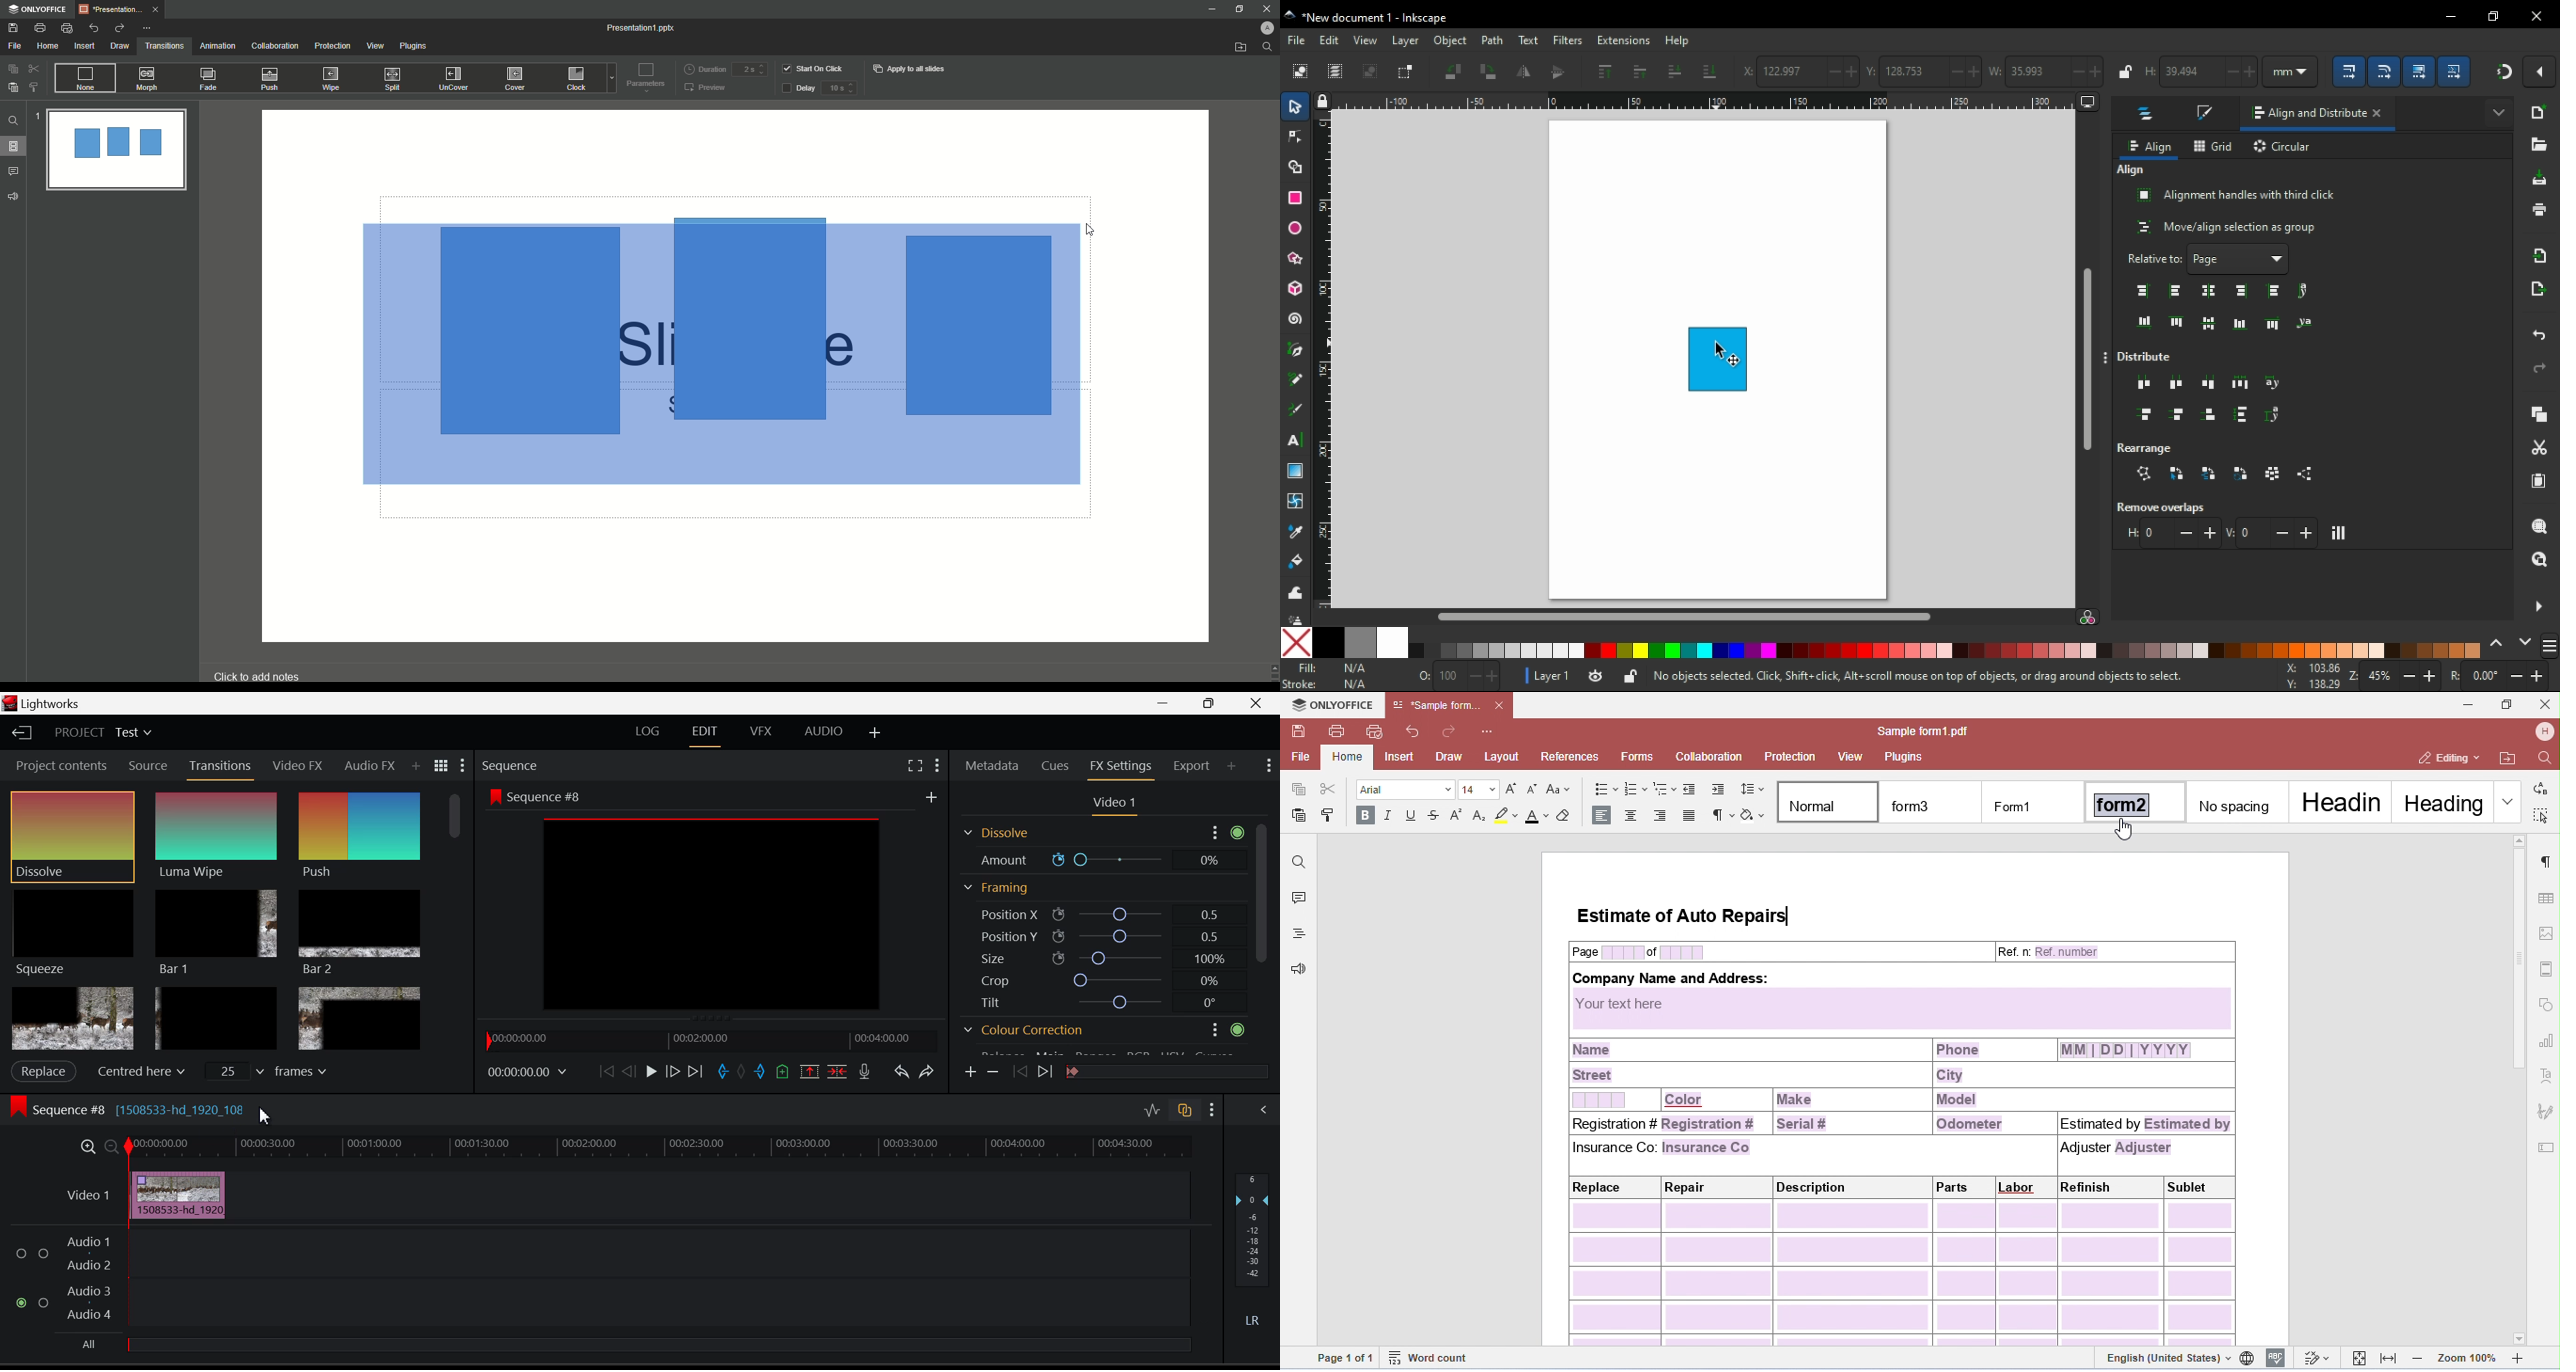 This screenshot has height=1372, width=2576. I want to click on fill color, so click(1334, 669).